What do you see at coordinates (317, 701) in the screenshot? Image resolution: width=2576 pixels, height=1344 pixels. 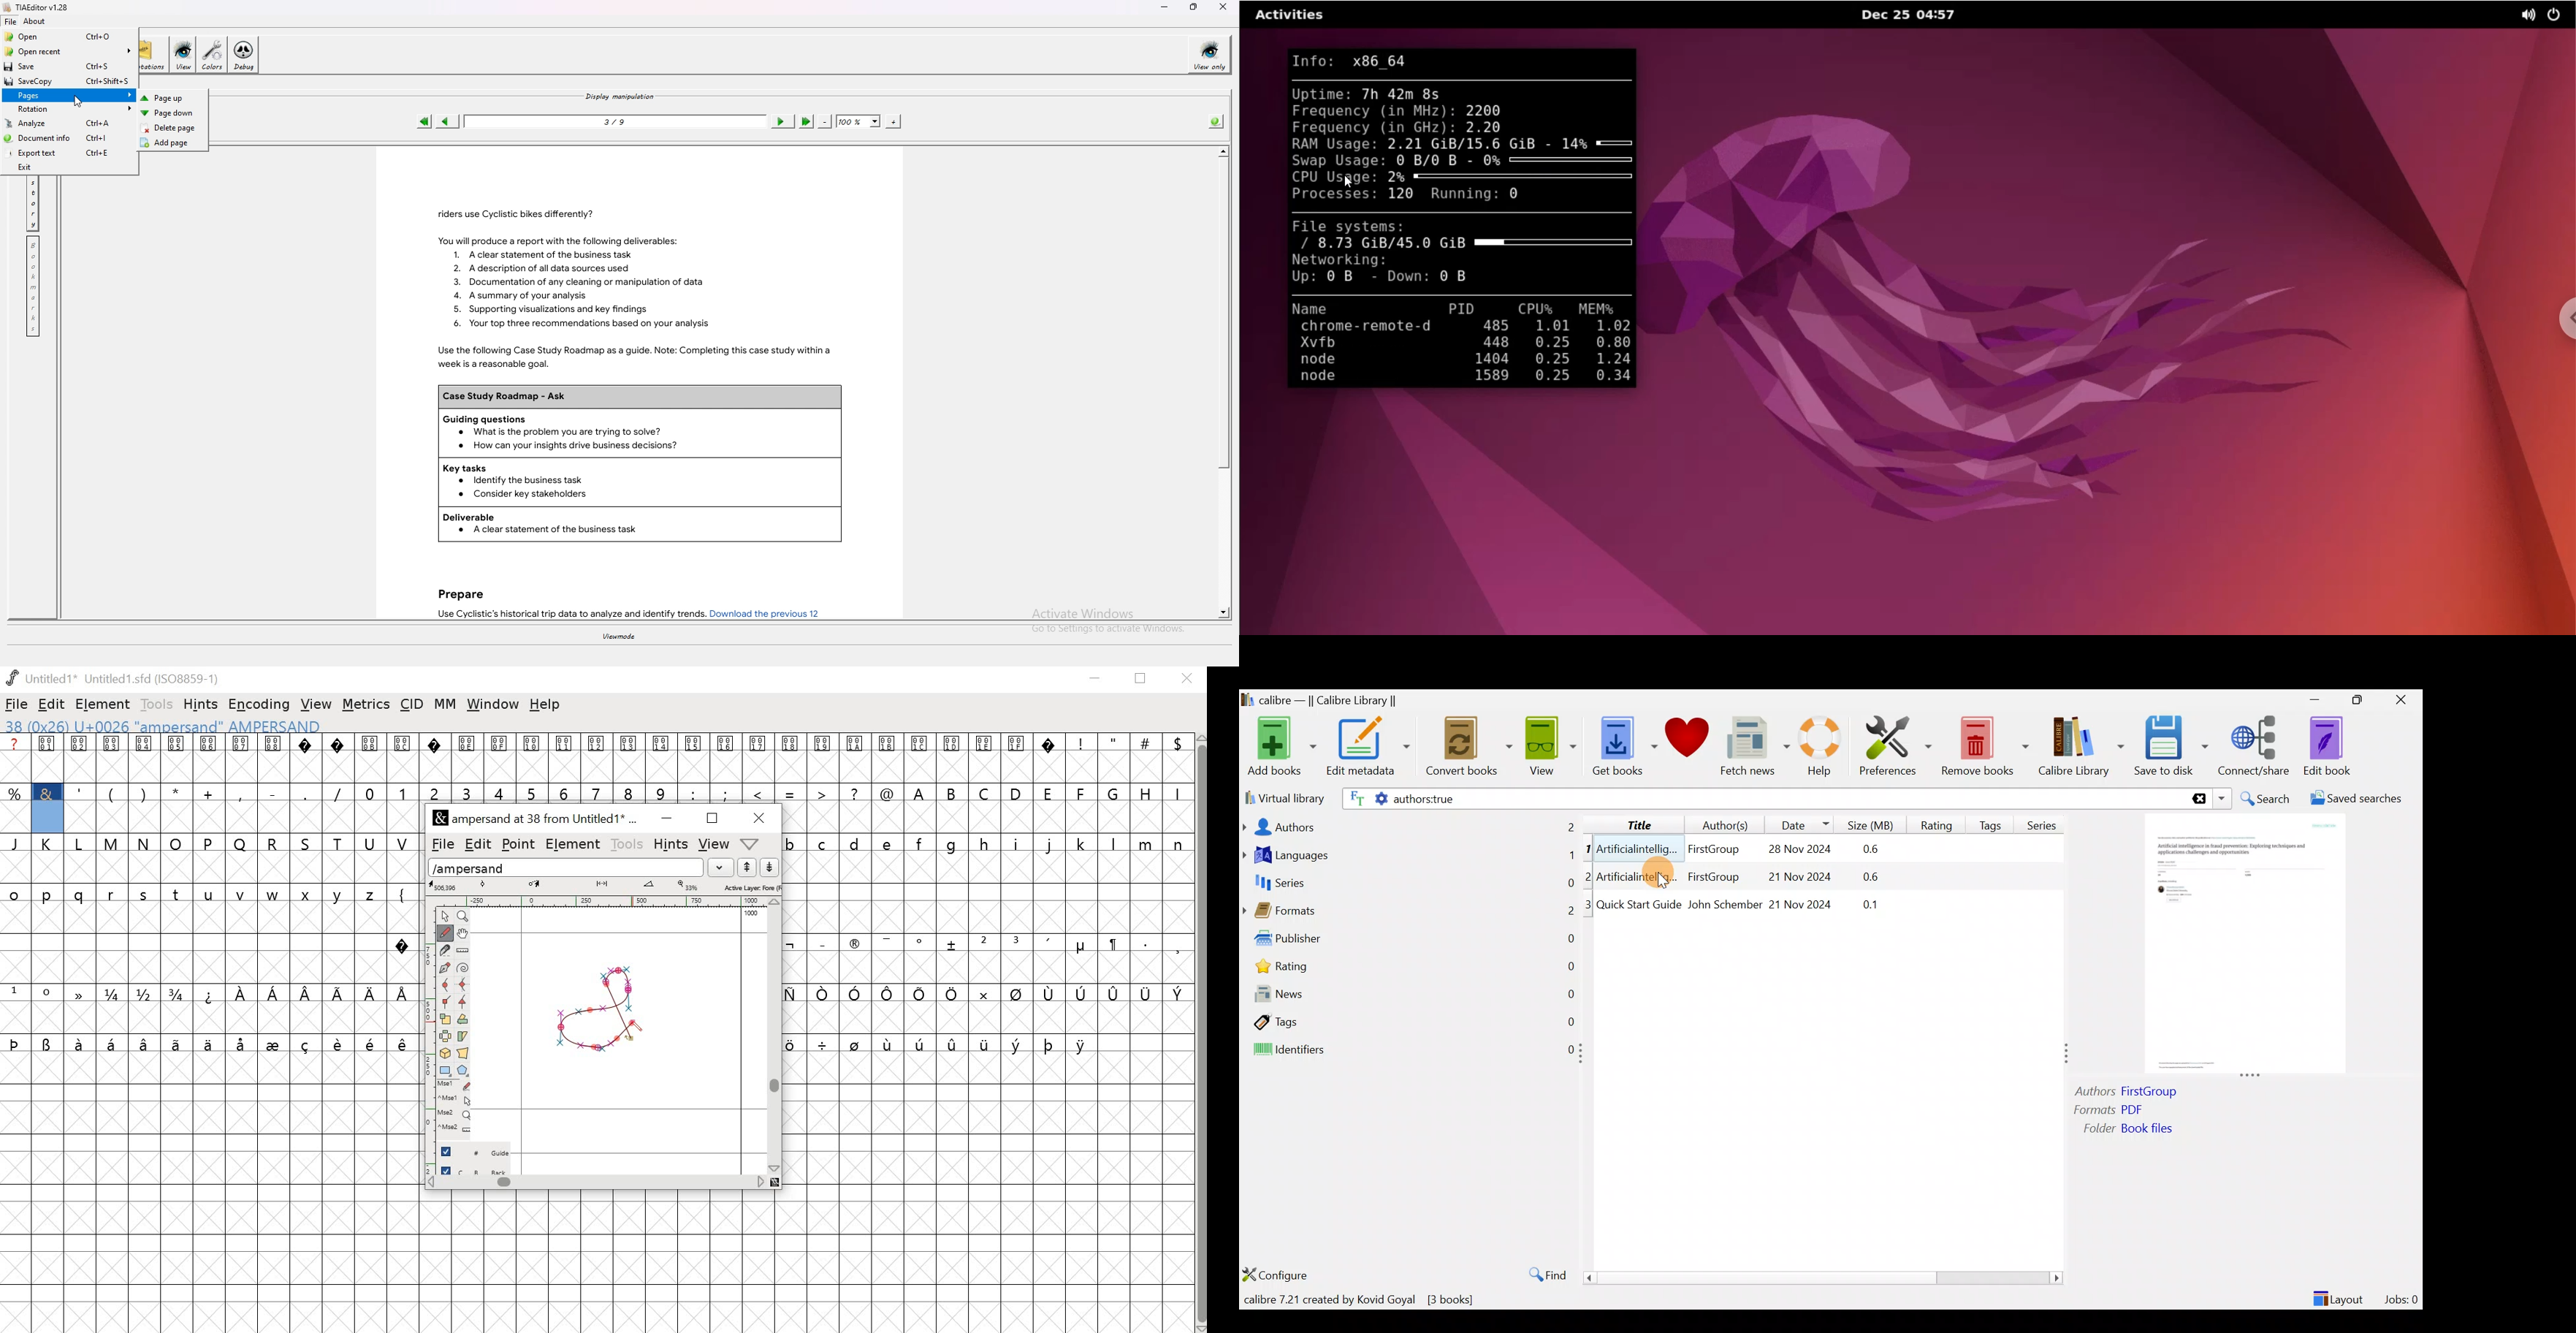 I see `view` at bounding box center [317, 701].